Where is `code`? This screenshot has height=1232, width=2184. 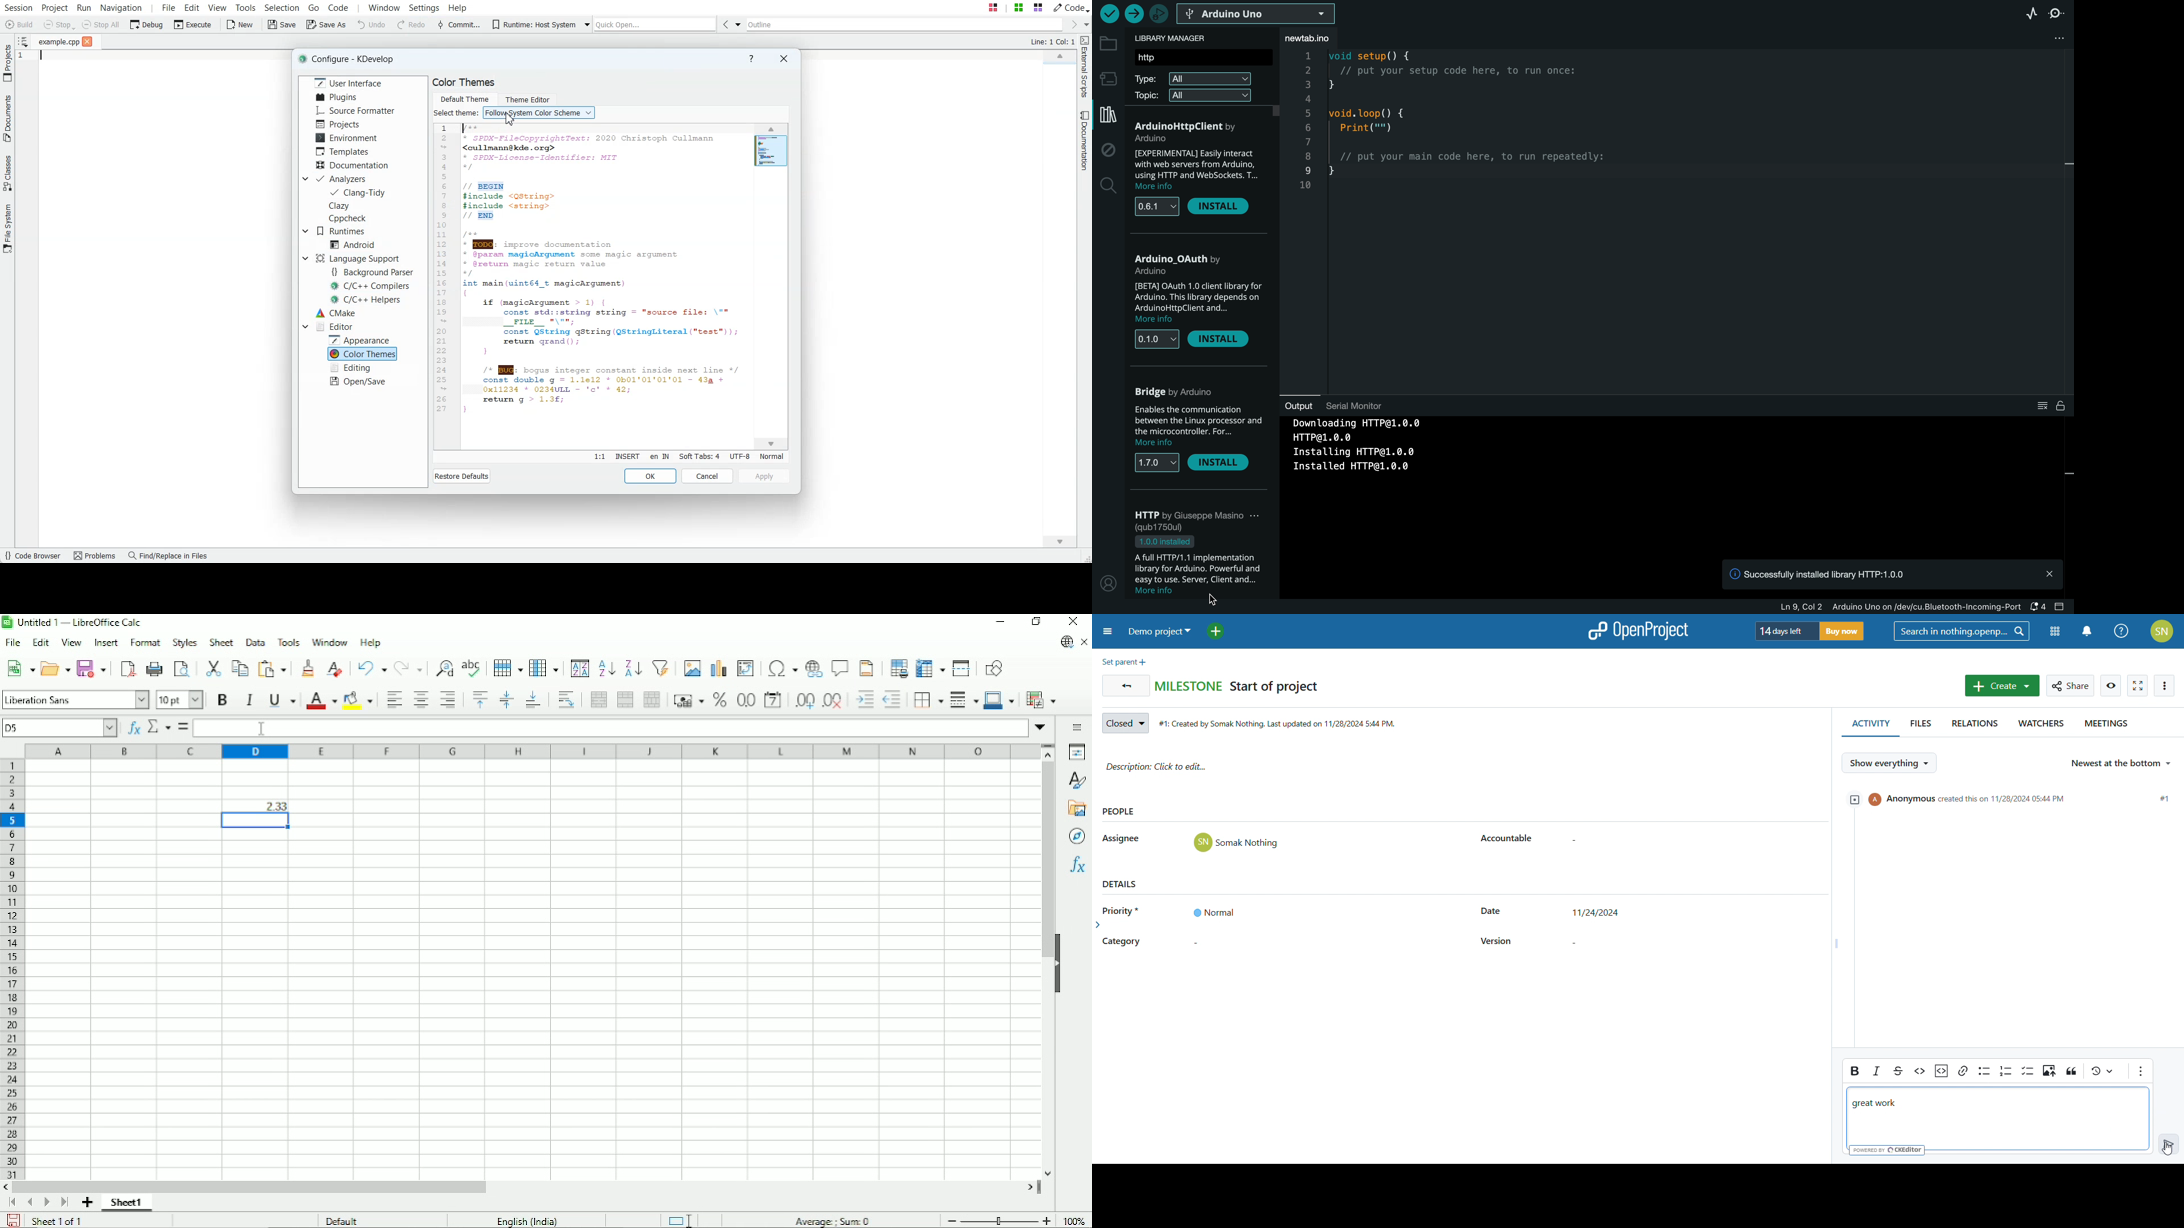
code is located at coordinates (1920, 1072).